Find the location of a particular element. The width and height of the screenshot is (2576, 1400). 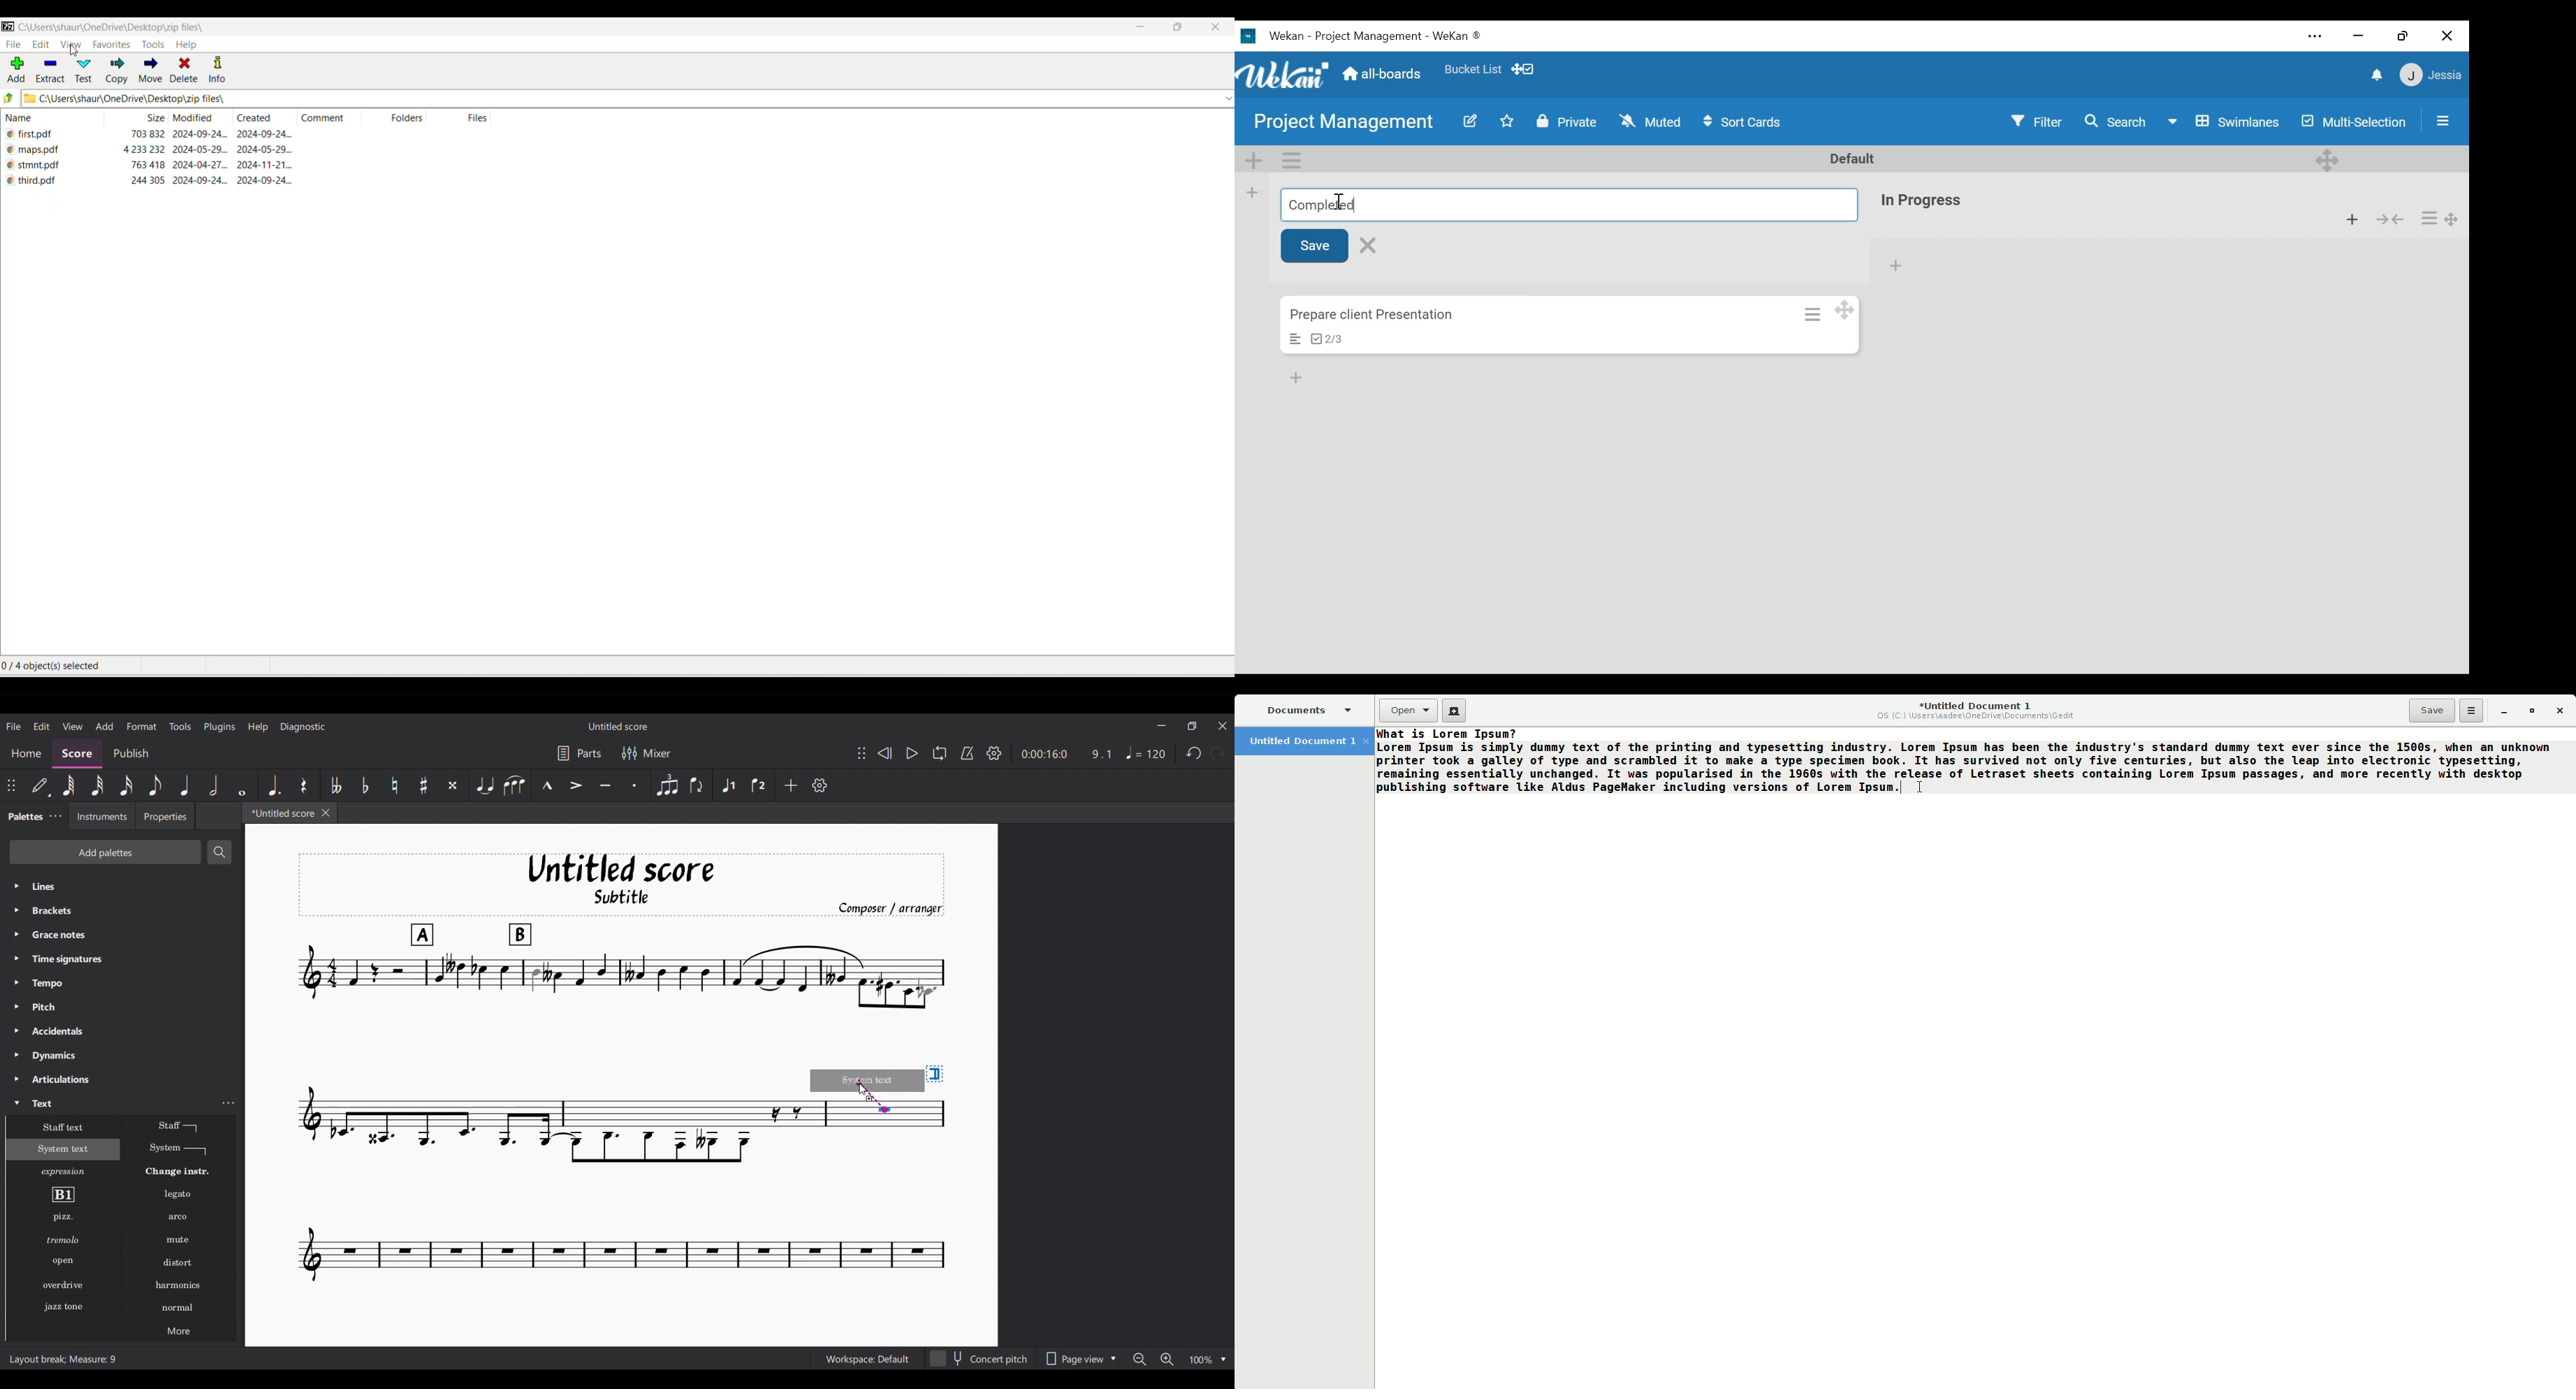

Current score is located at coordinates (879, 1200).